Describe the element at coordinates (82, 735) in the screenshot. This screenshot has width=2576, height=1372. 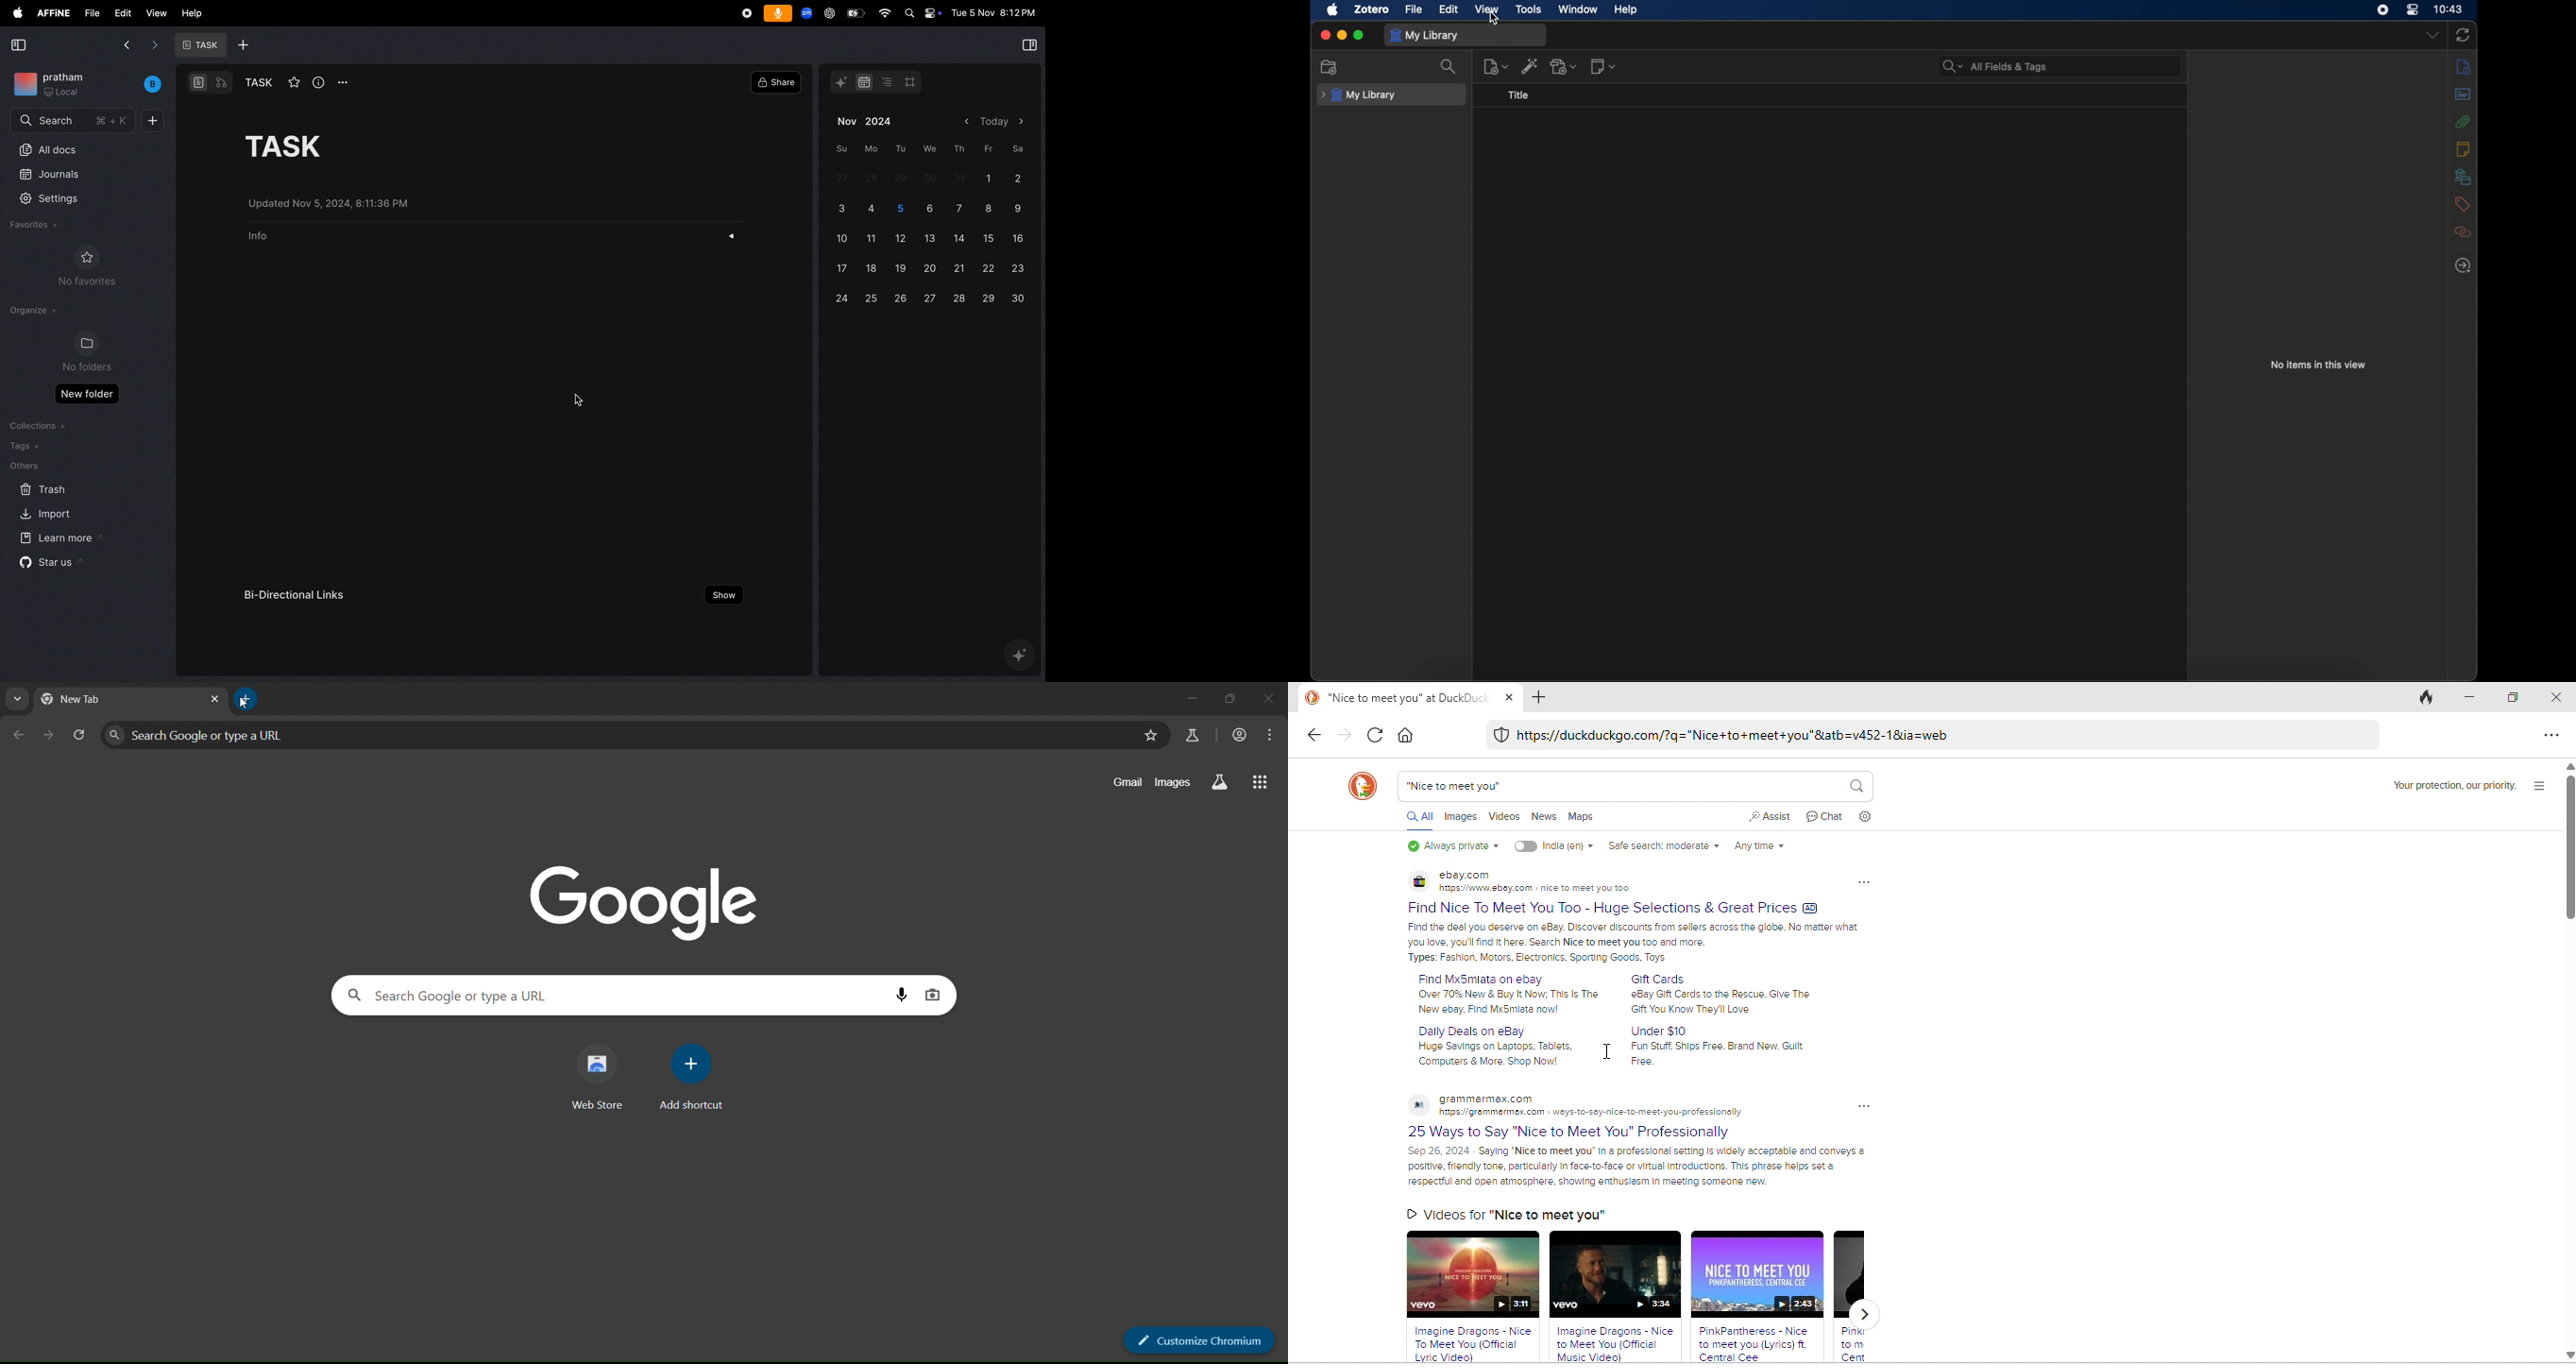
I see `reload page` at that location.